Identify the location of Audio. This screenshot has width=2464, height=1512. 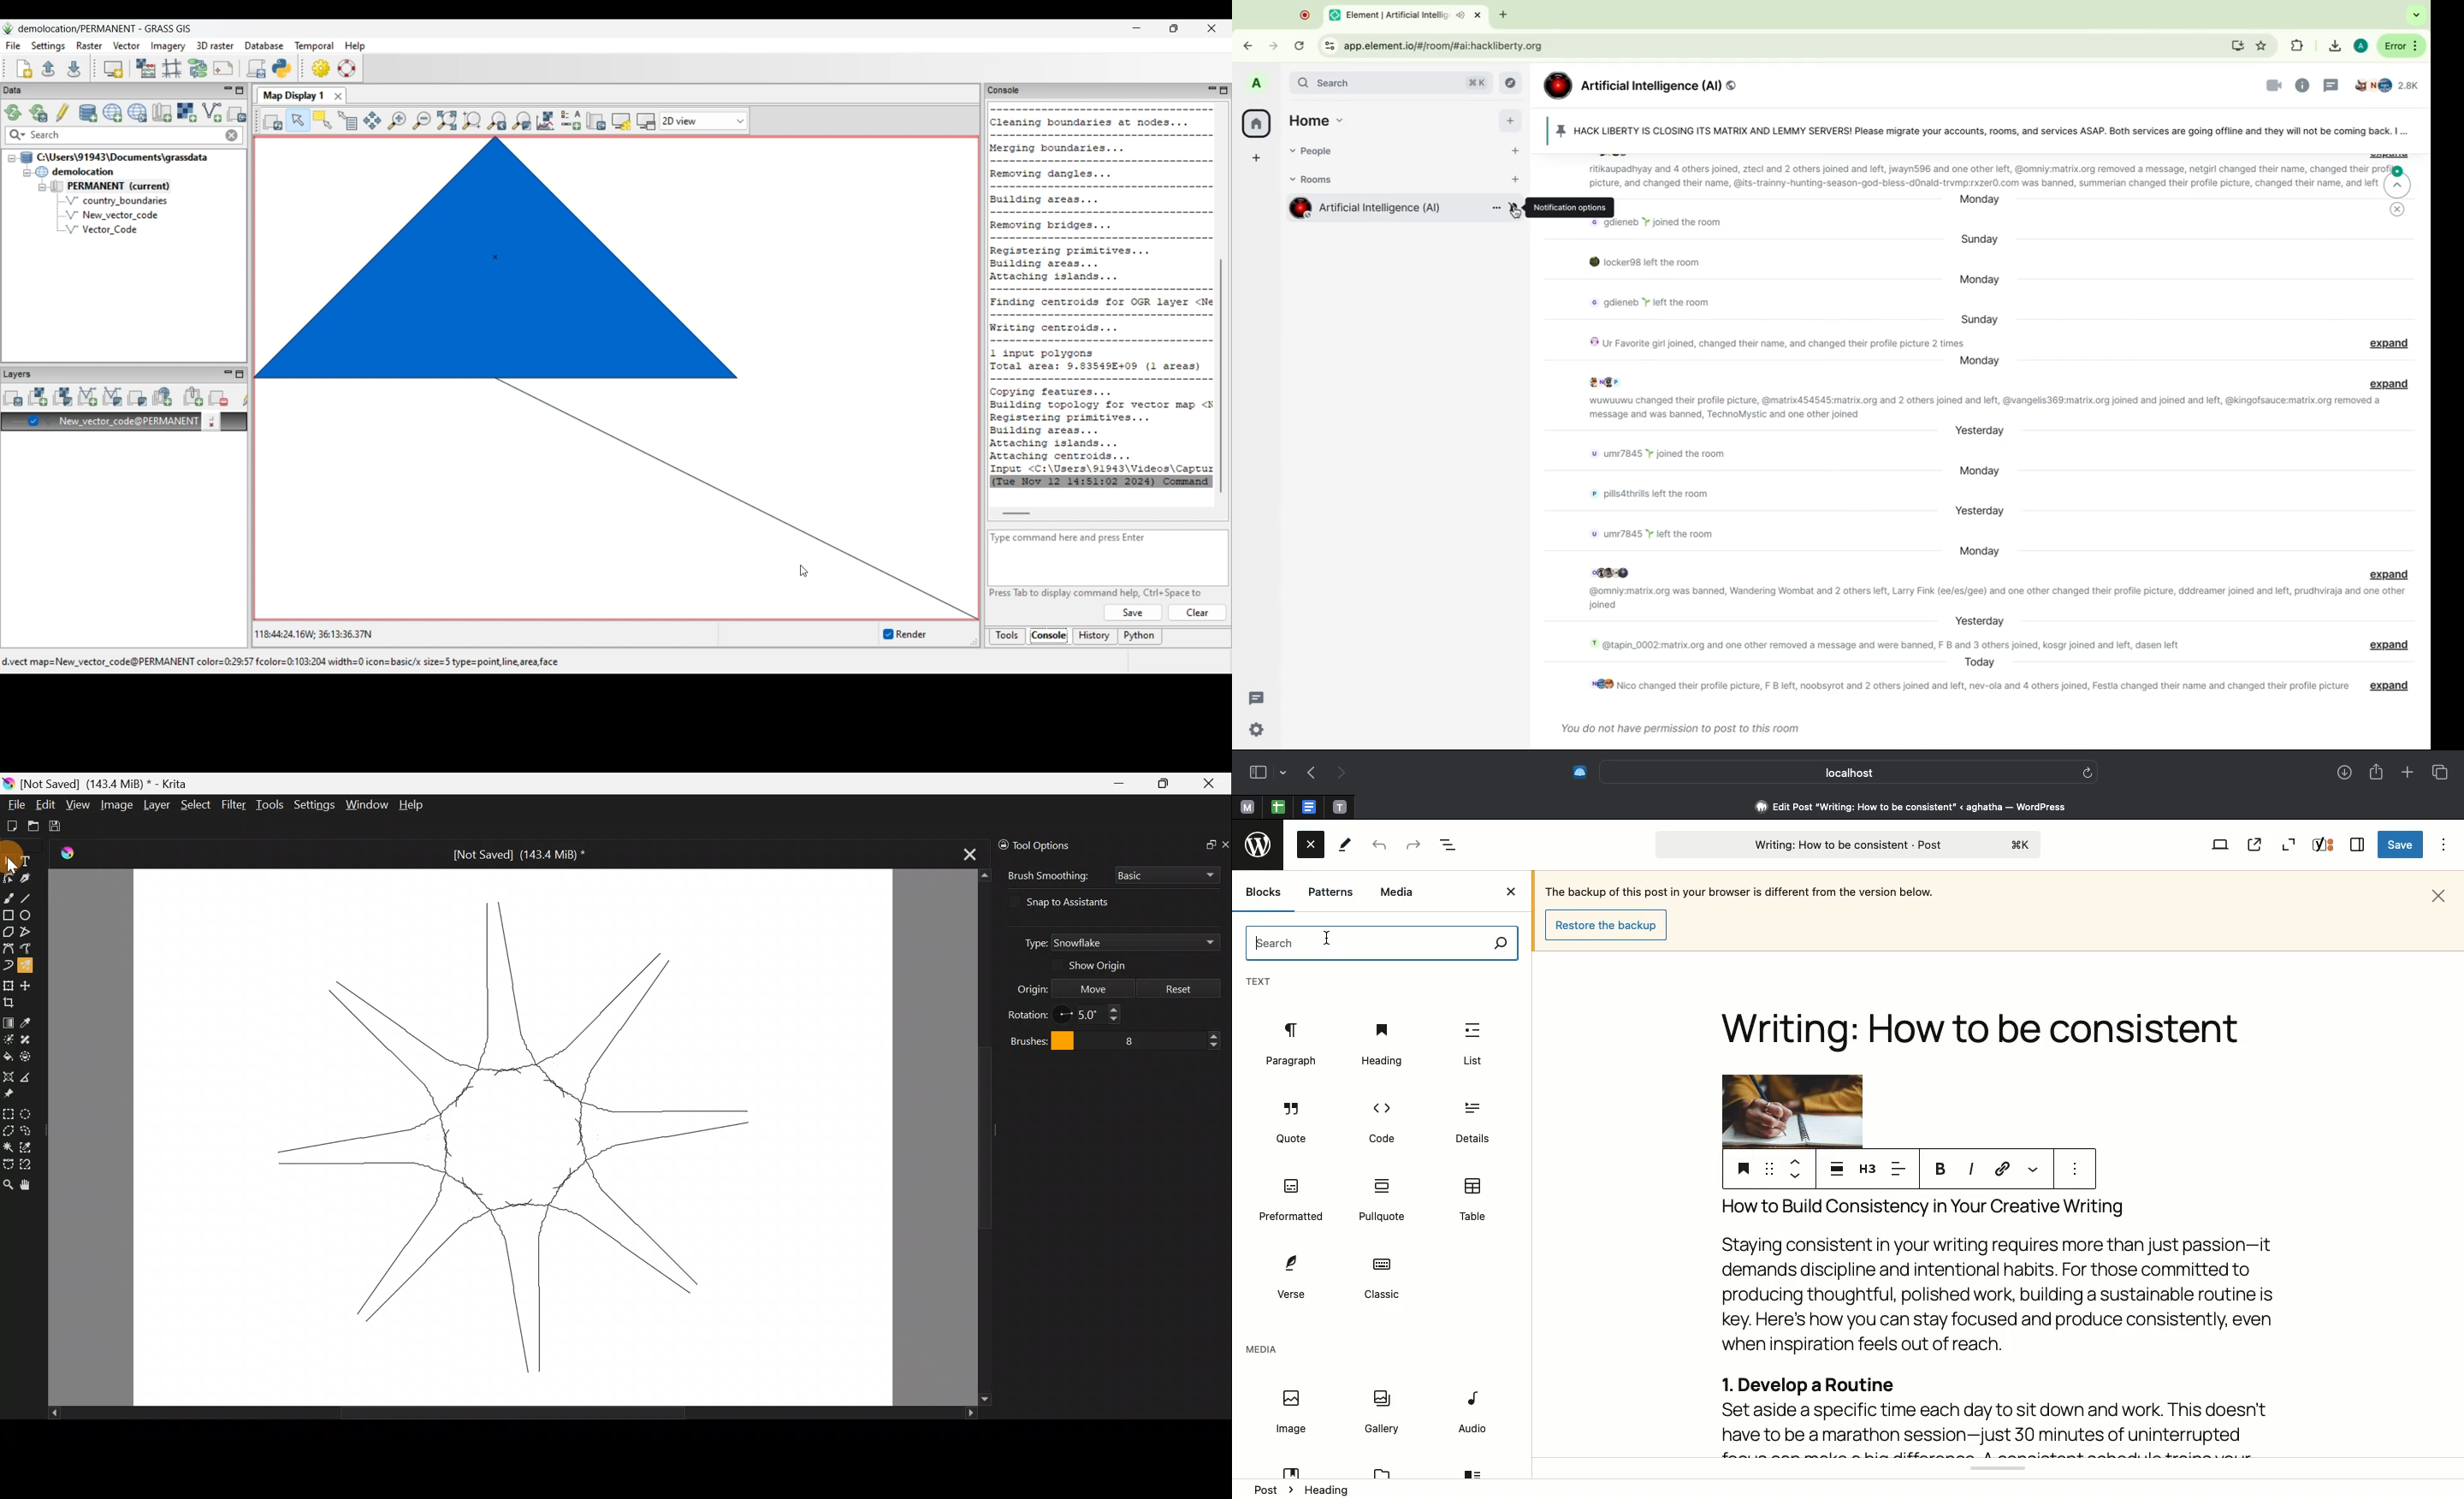
(1474, 1414).